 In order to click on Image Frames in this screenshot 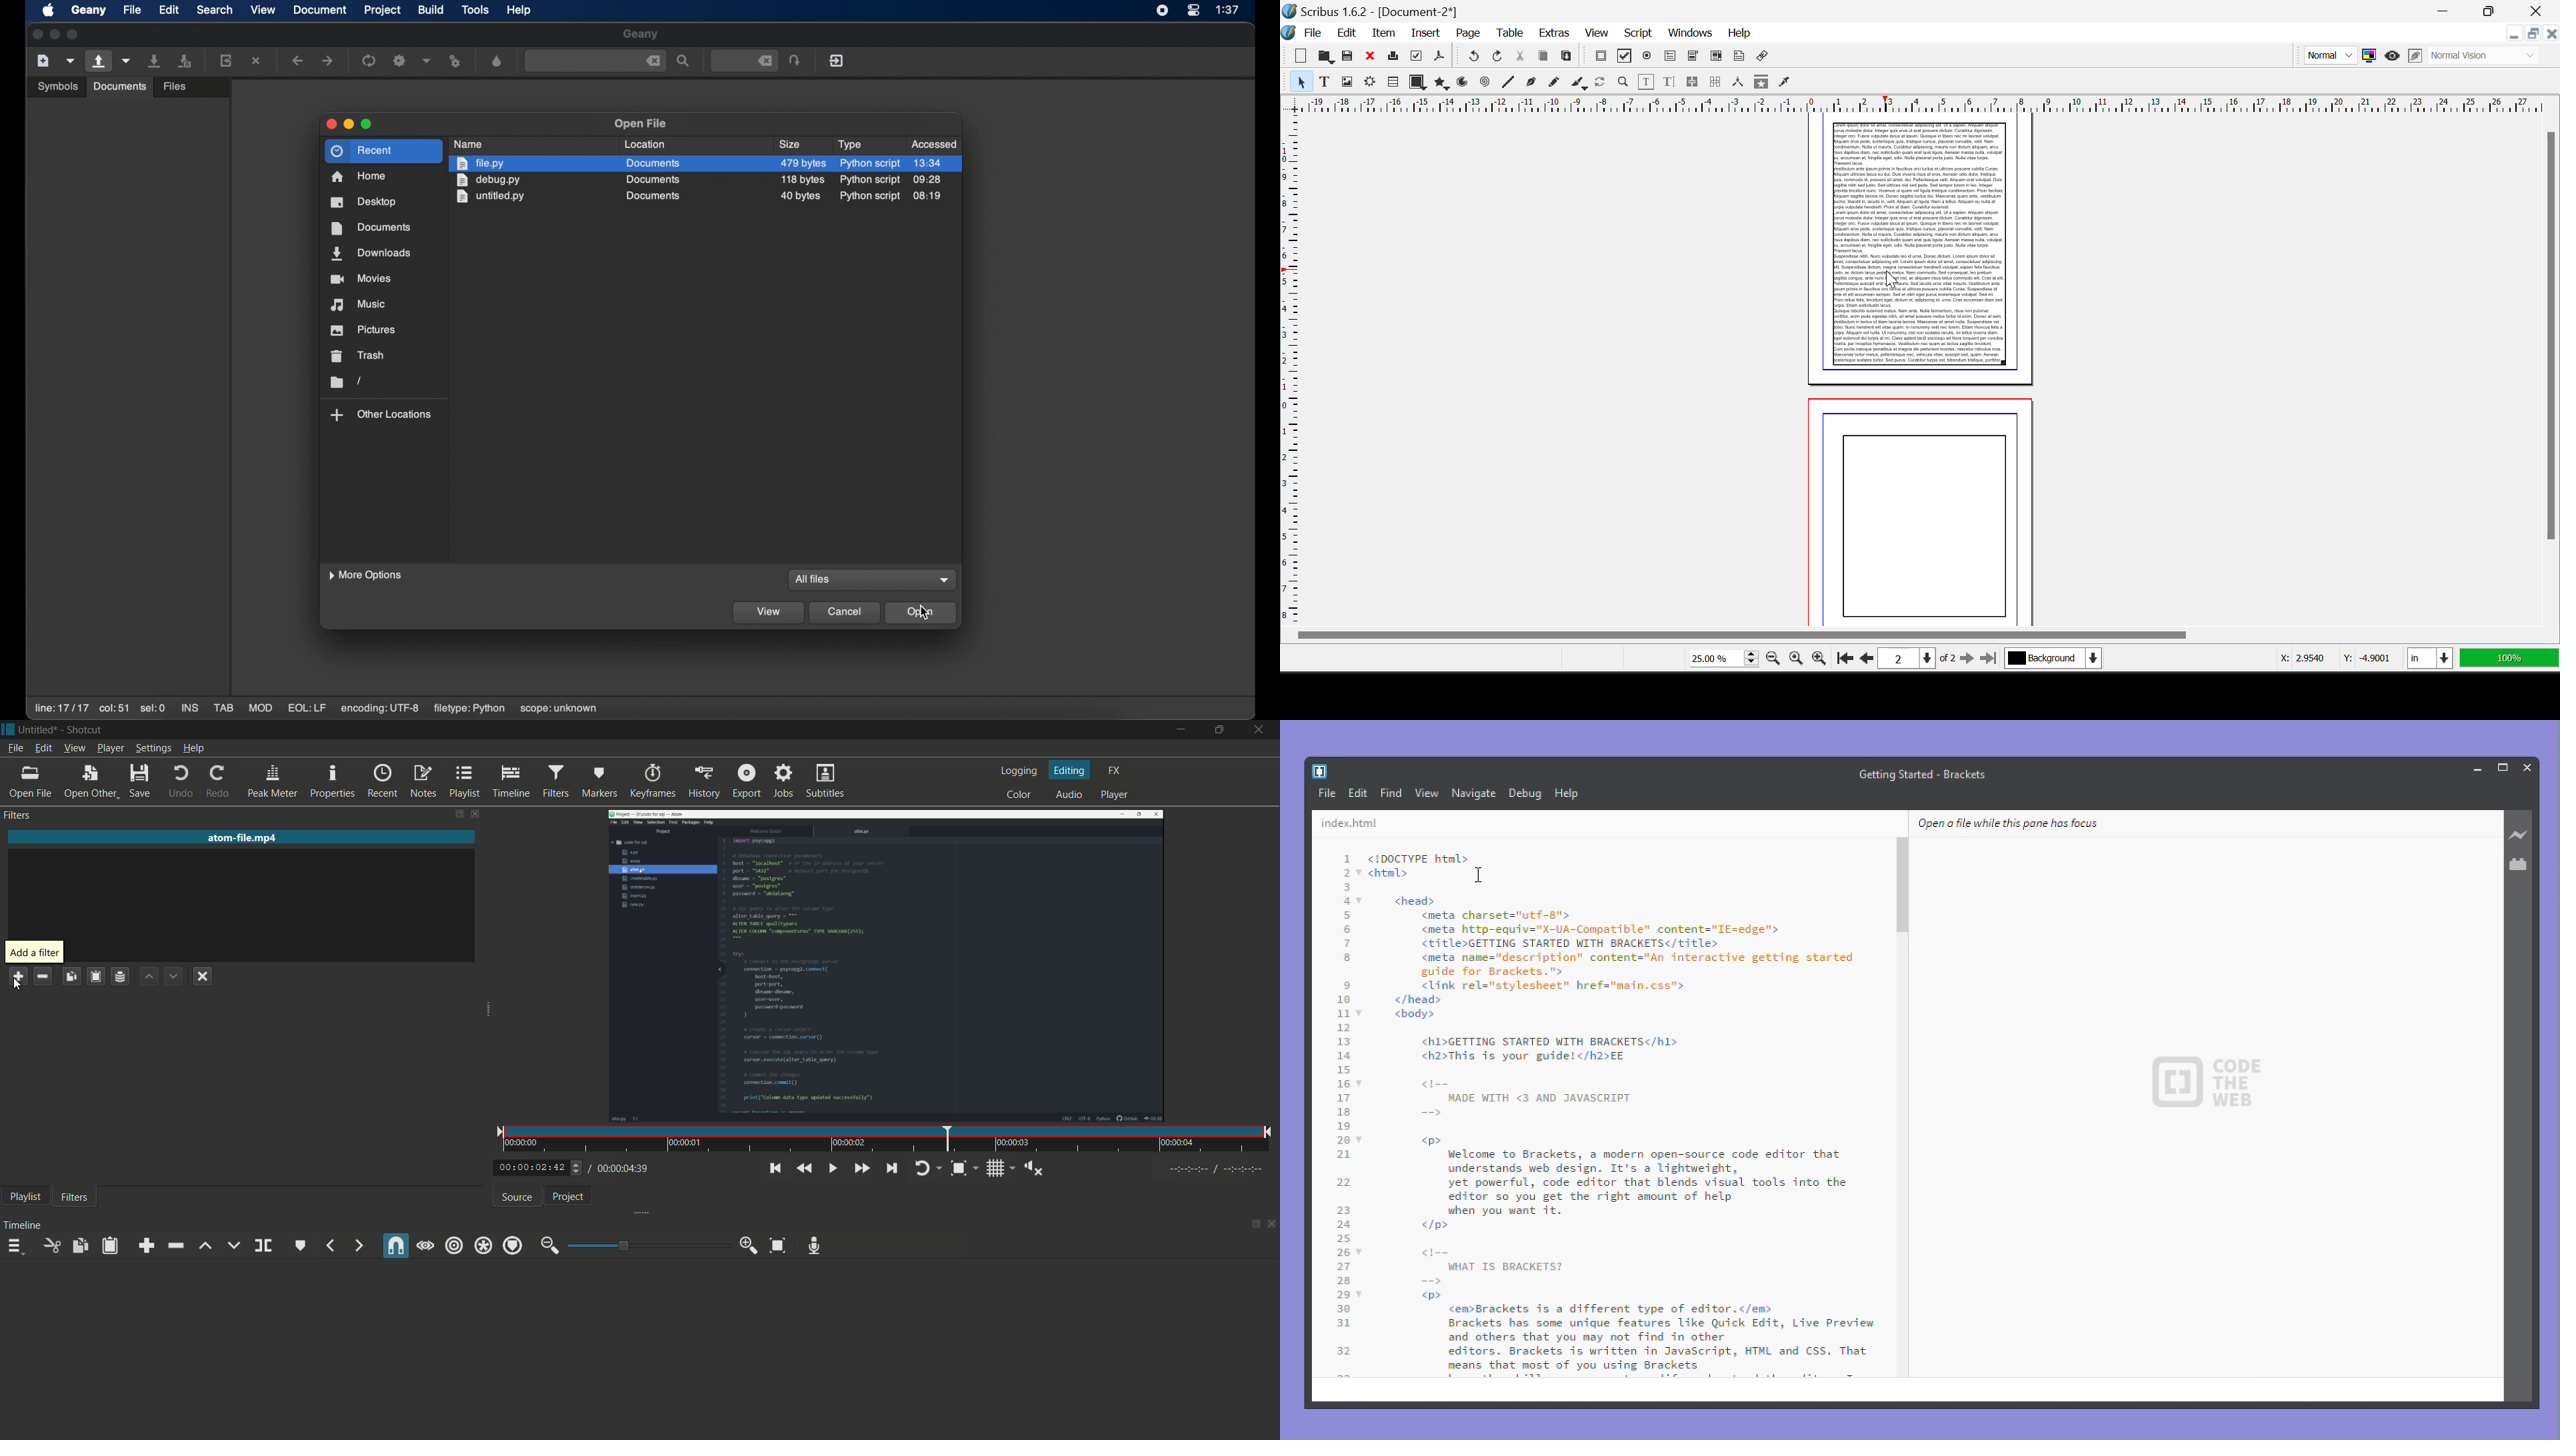, I will do `click(1347, 81)`.